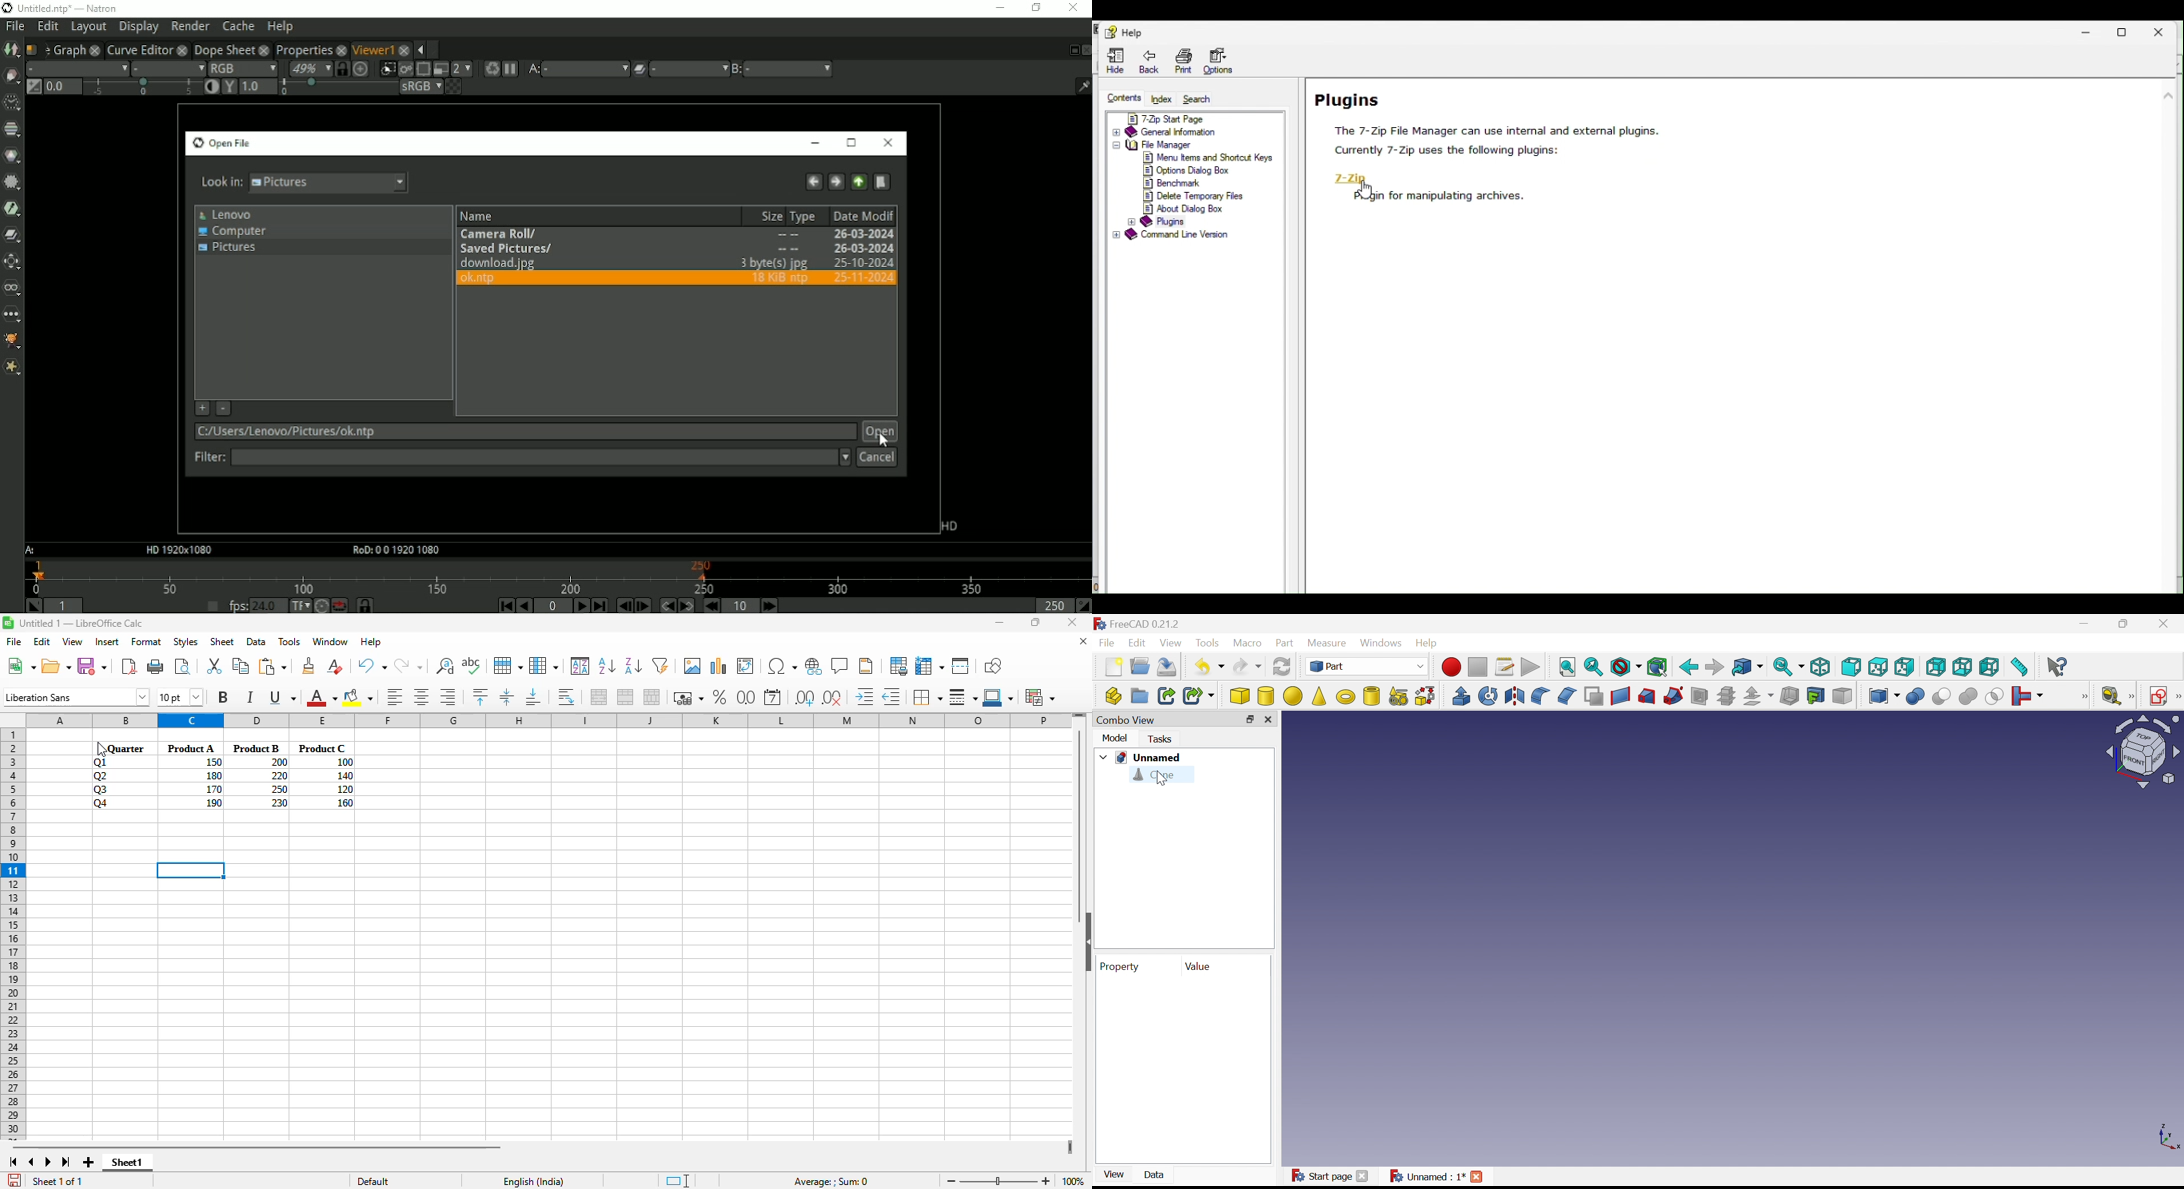 This screenshot has width=2184, height=1204. I want to click on format, so click(146, 642).